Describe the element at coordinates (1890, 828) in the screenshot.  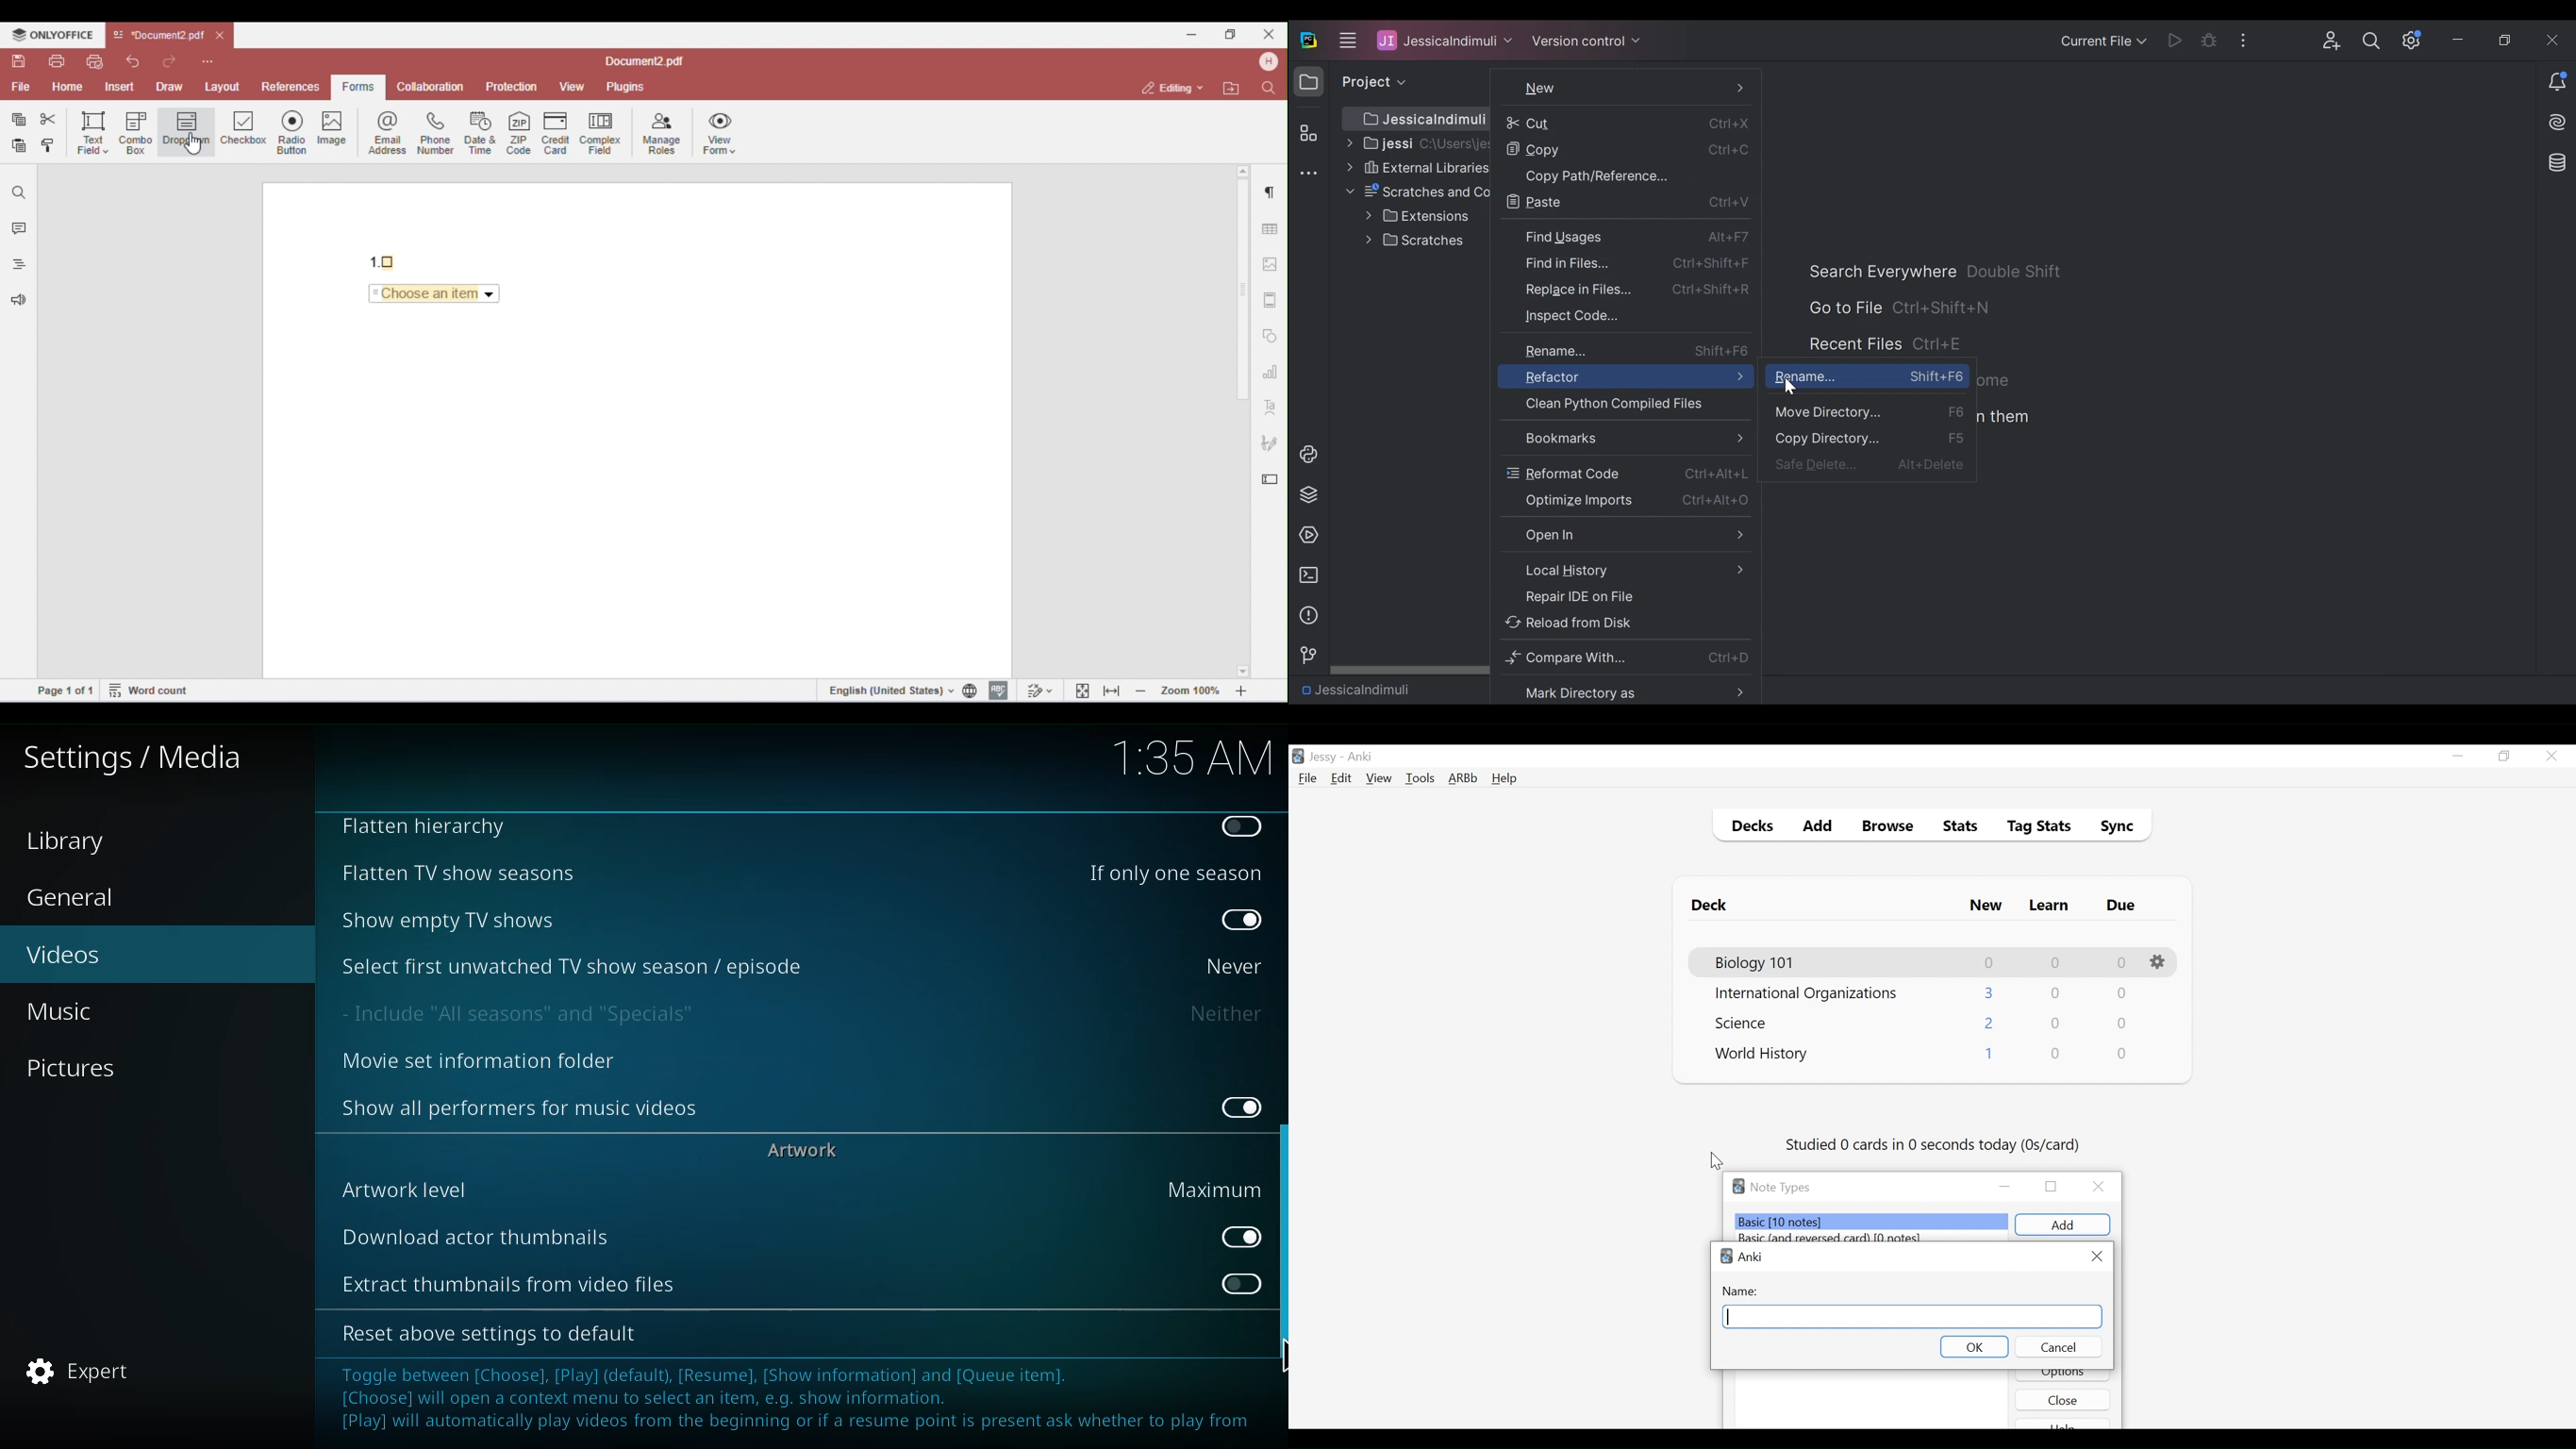
I see `Browse` at that location.